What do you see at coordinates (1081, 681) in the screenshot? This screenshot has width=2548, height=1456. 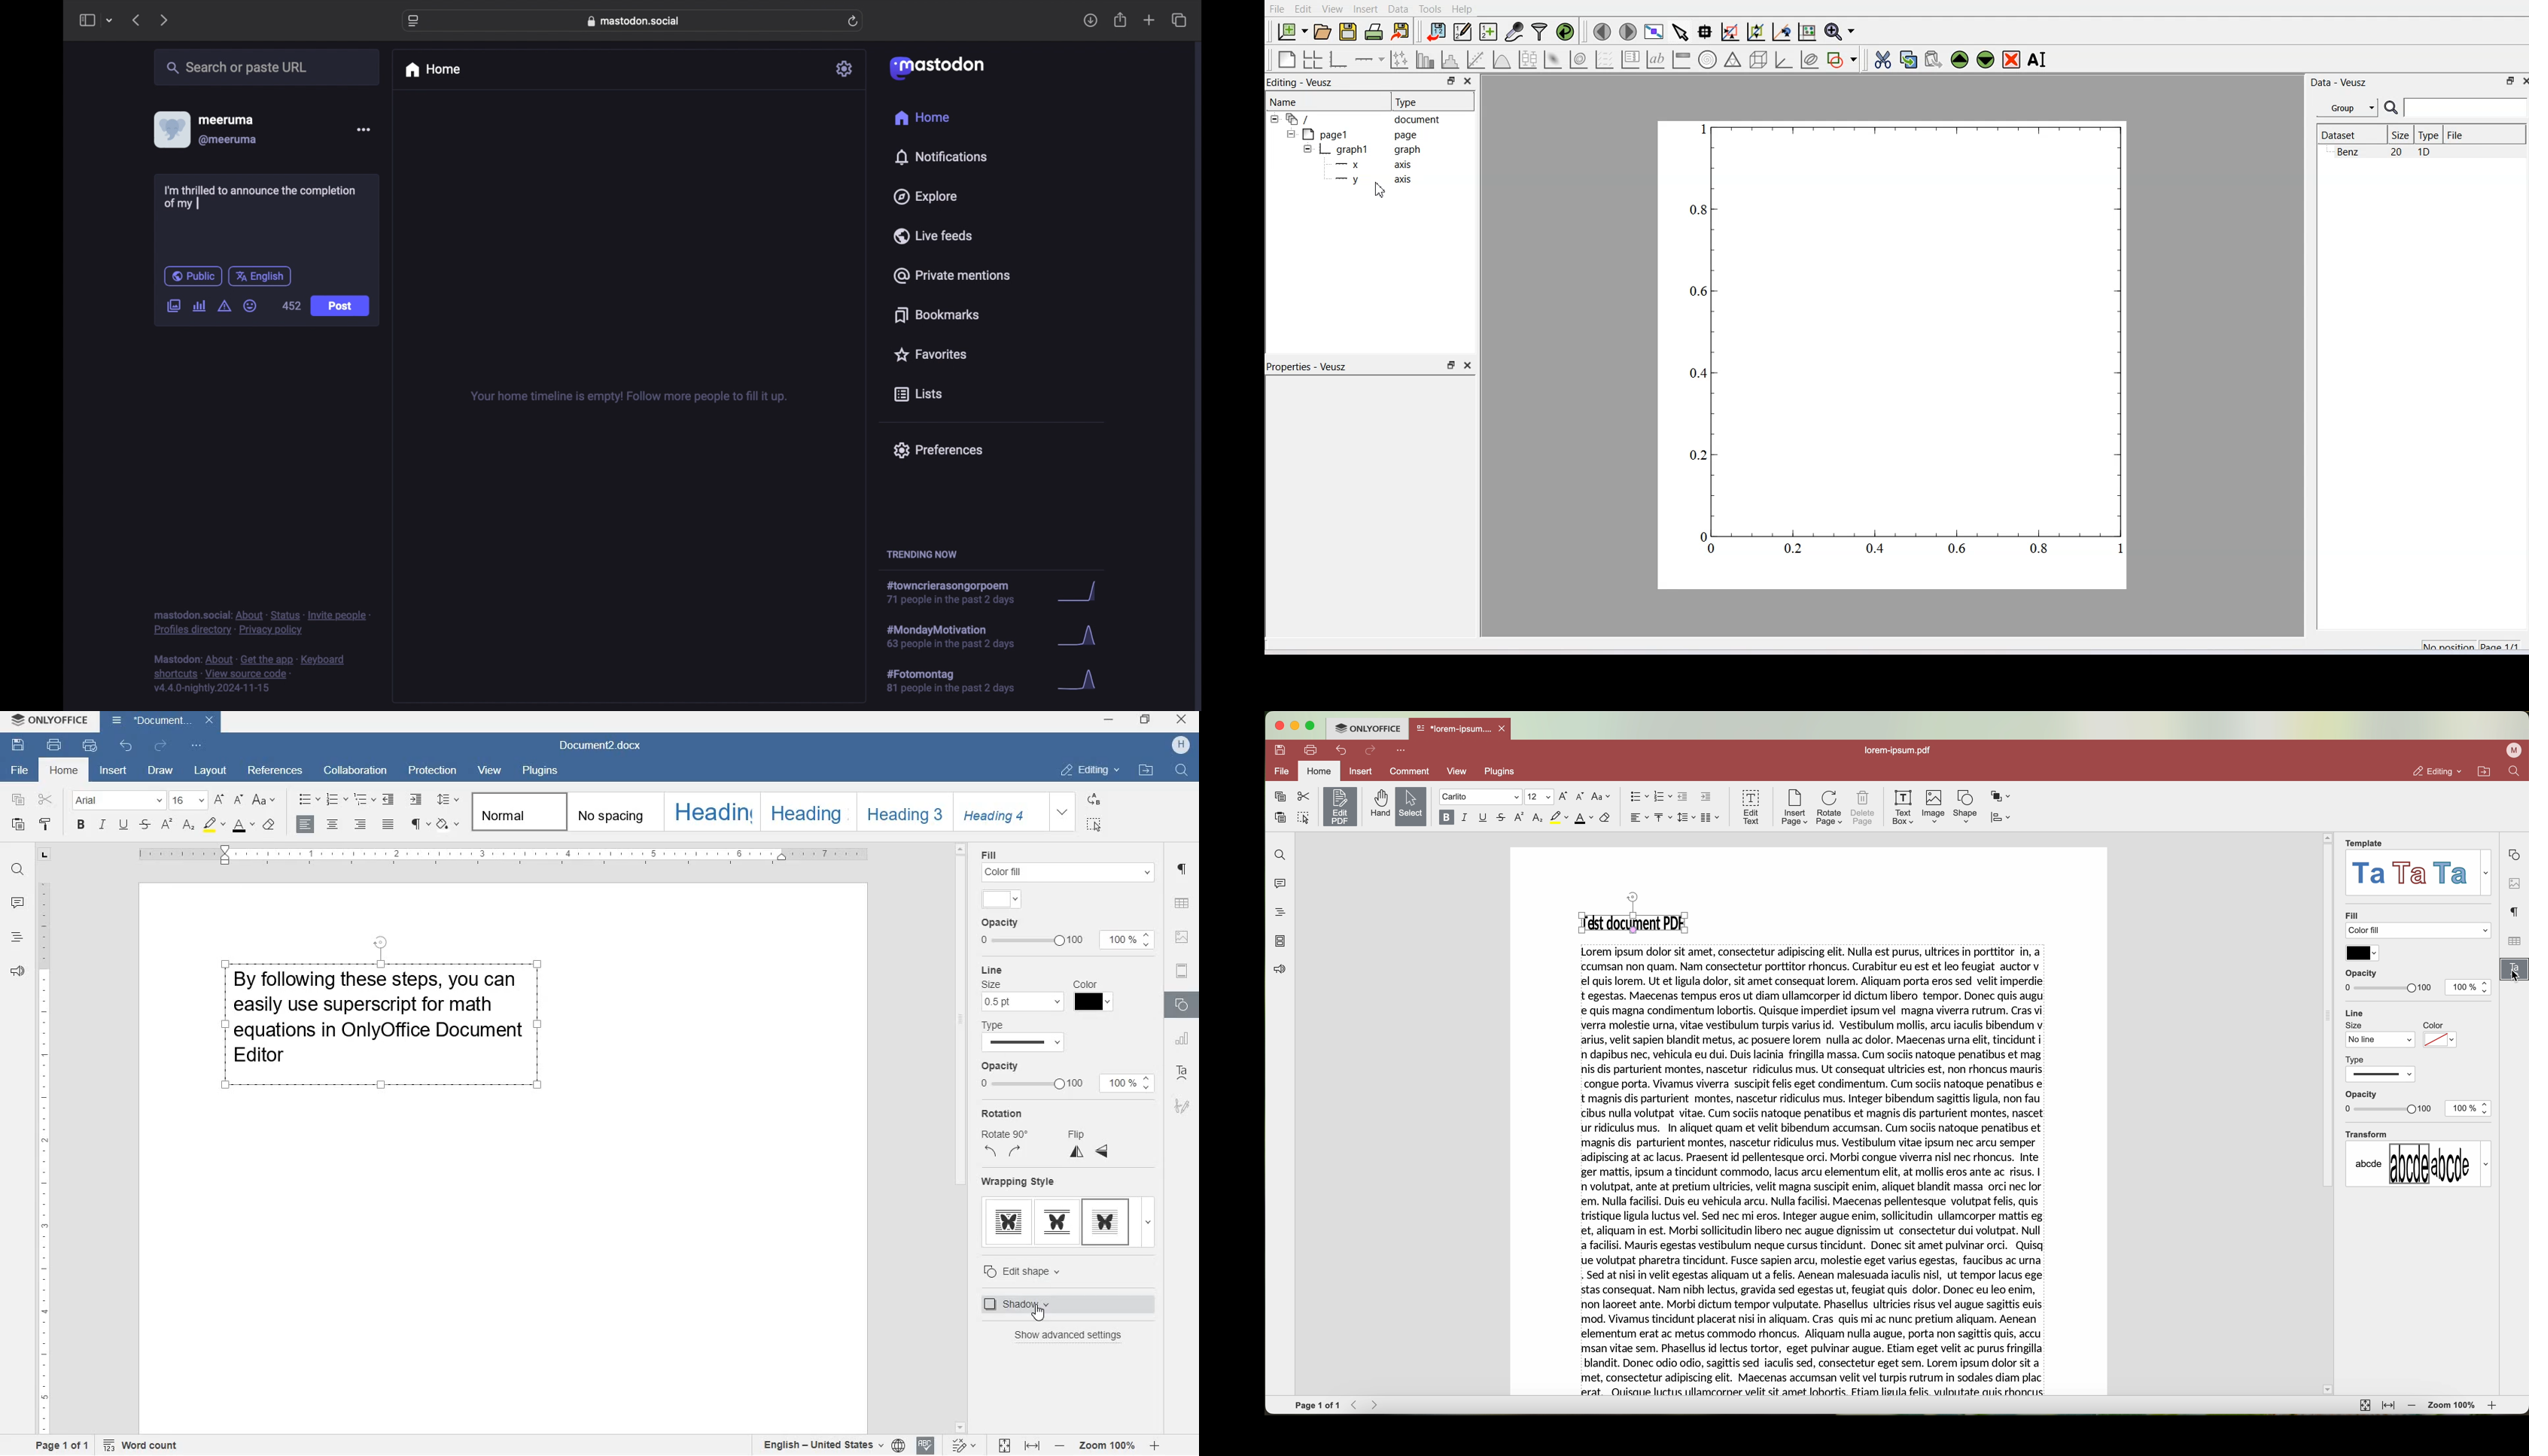 I see `graph` at bounding box center [1081, 681].